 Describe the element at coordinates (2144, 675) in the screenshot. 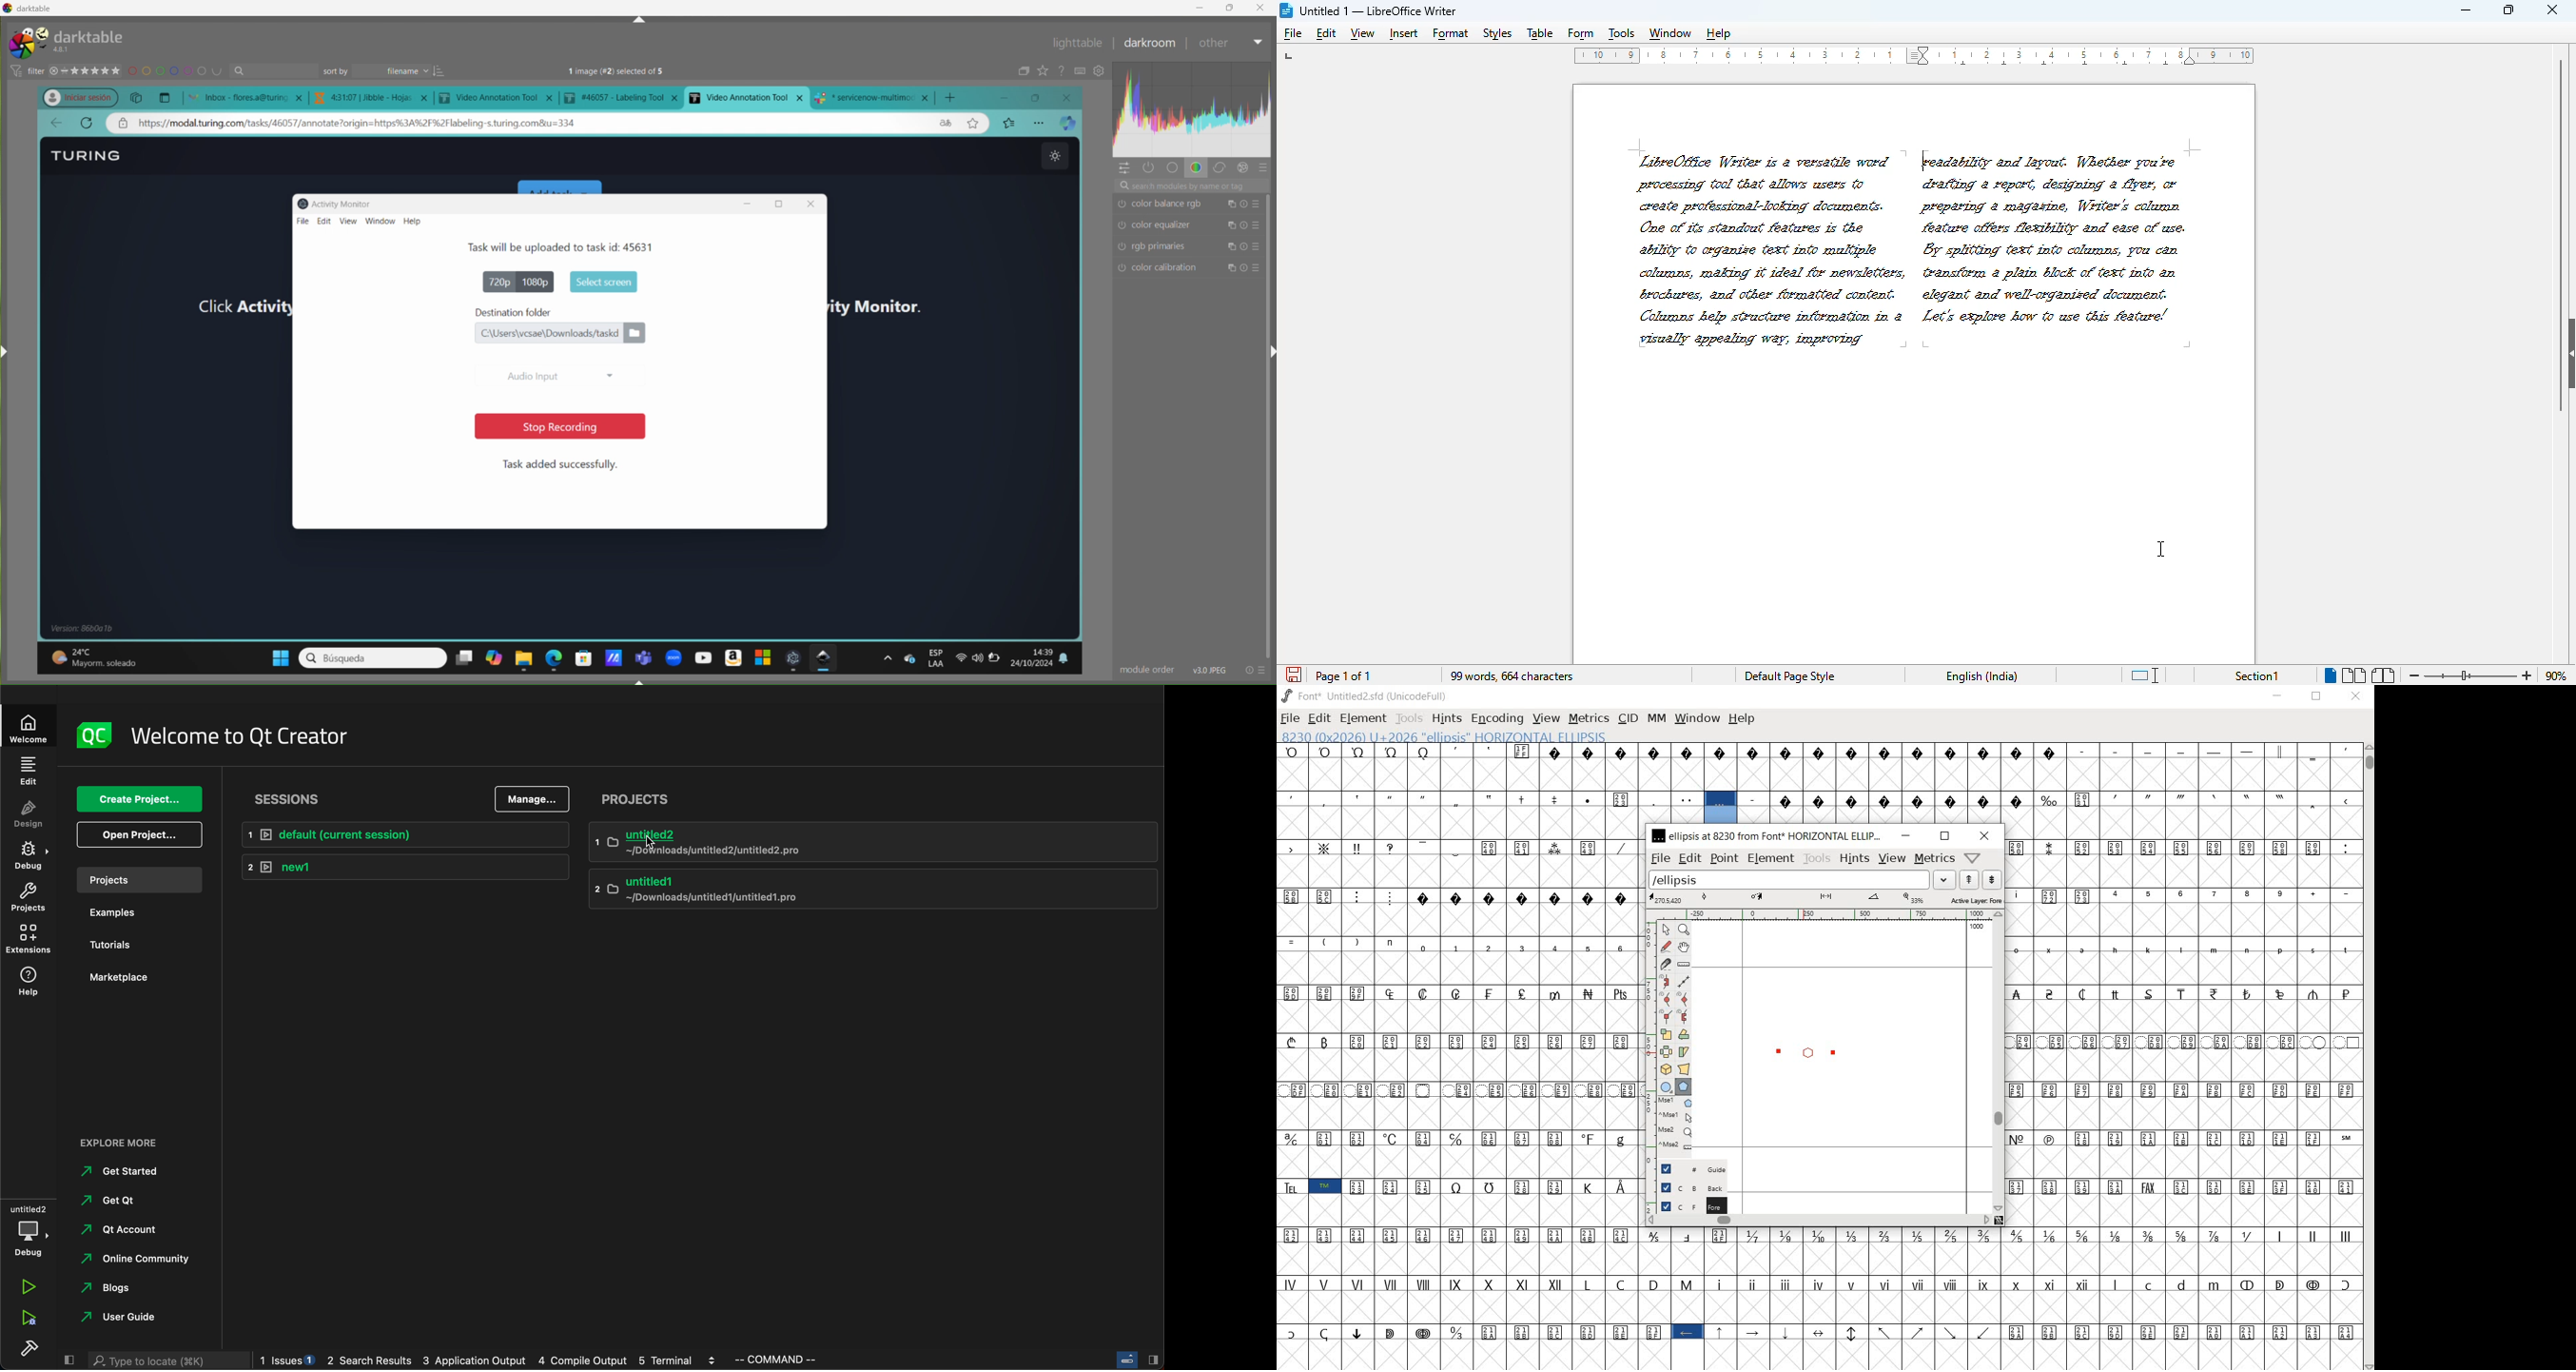

I see `standard selection` at that location.